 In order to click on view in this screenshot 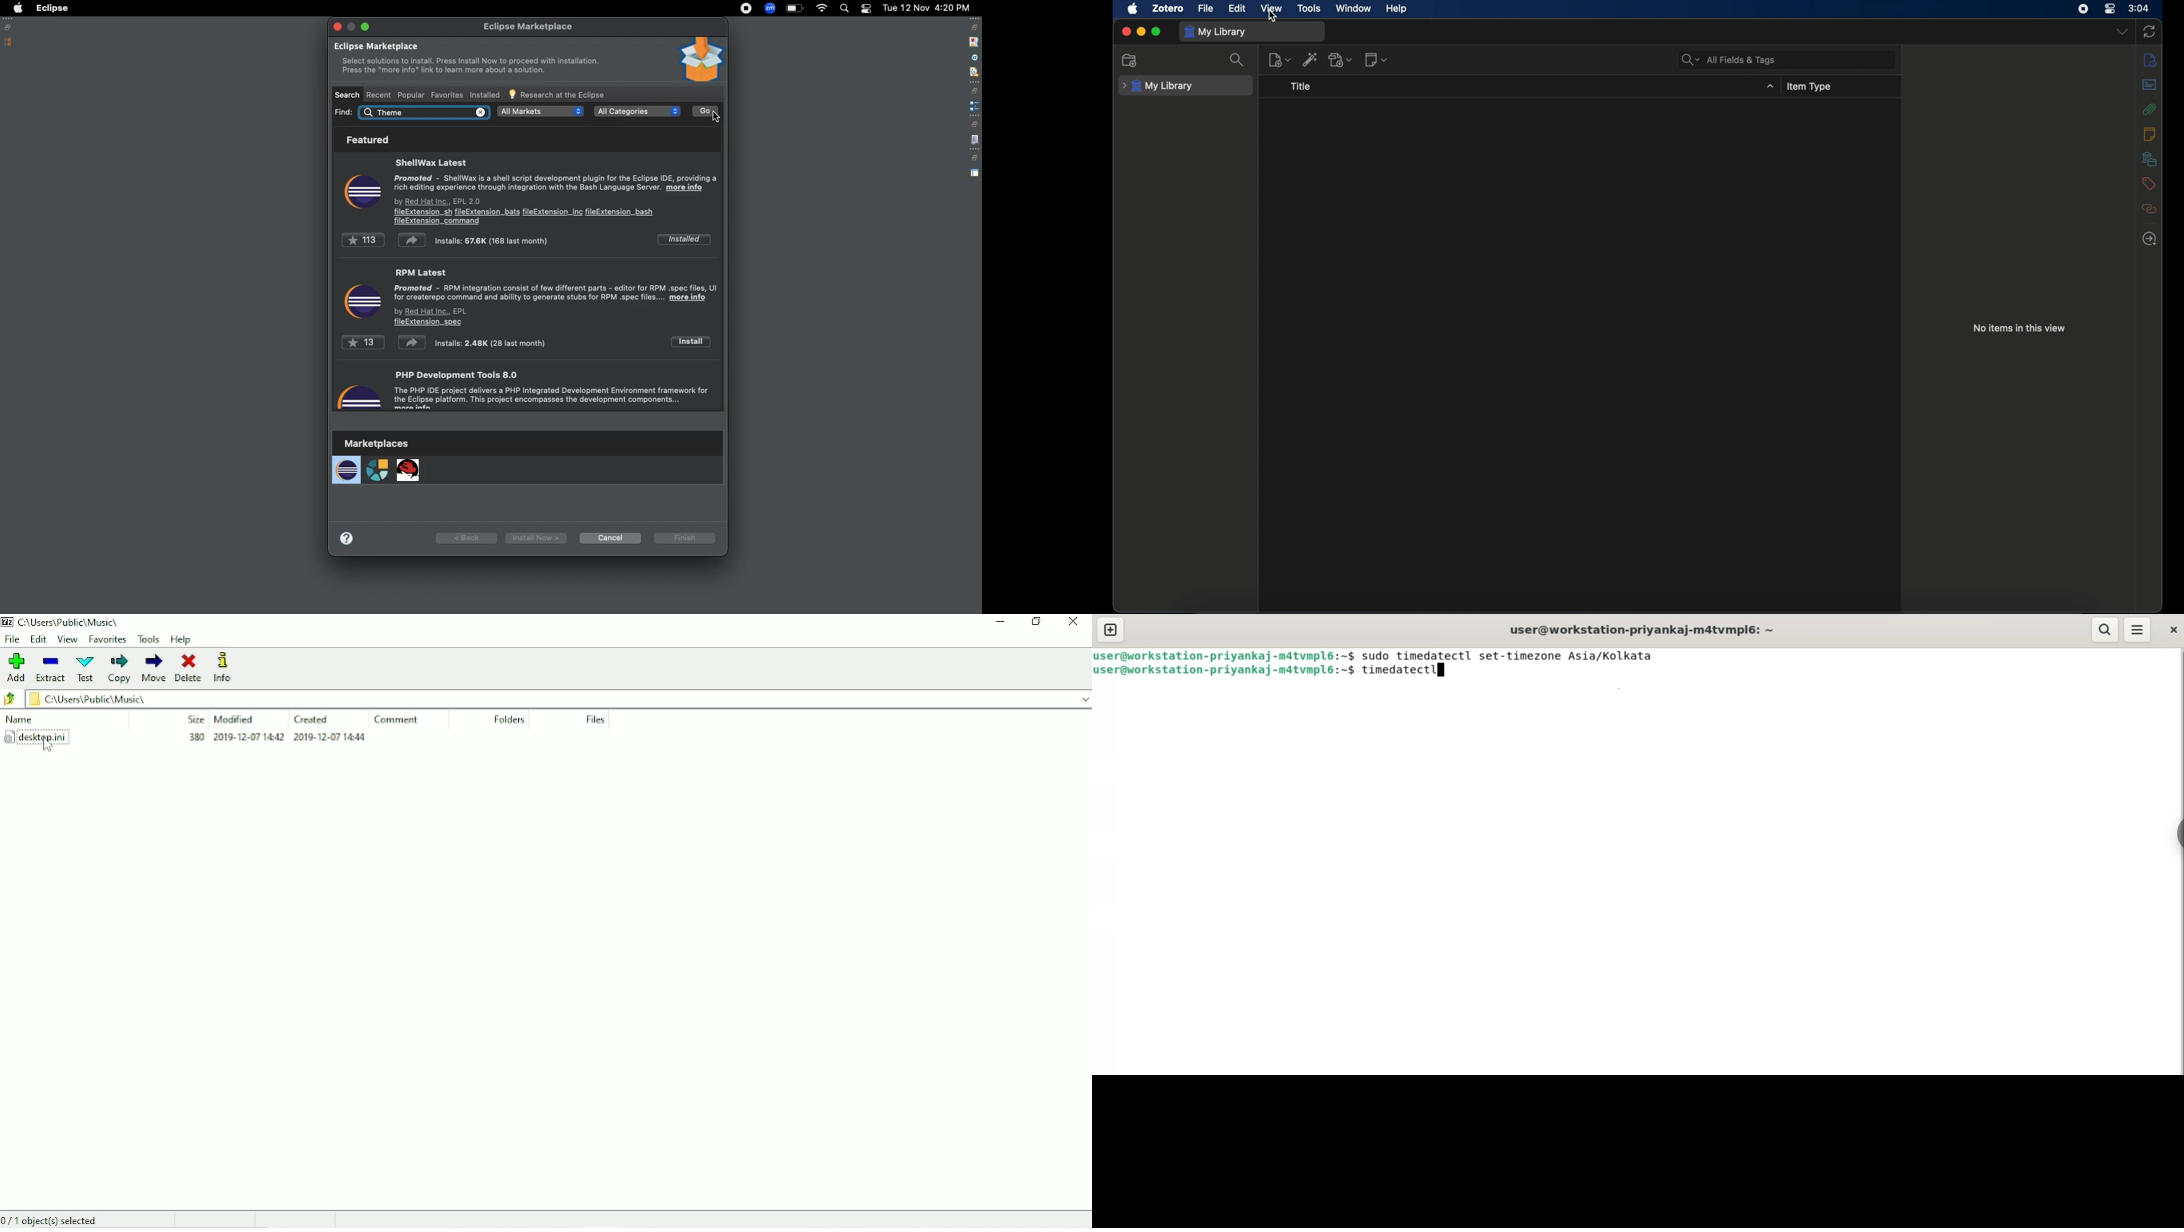, I will do `click(1273, 9)`.